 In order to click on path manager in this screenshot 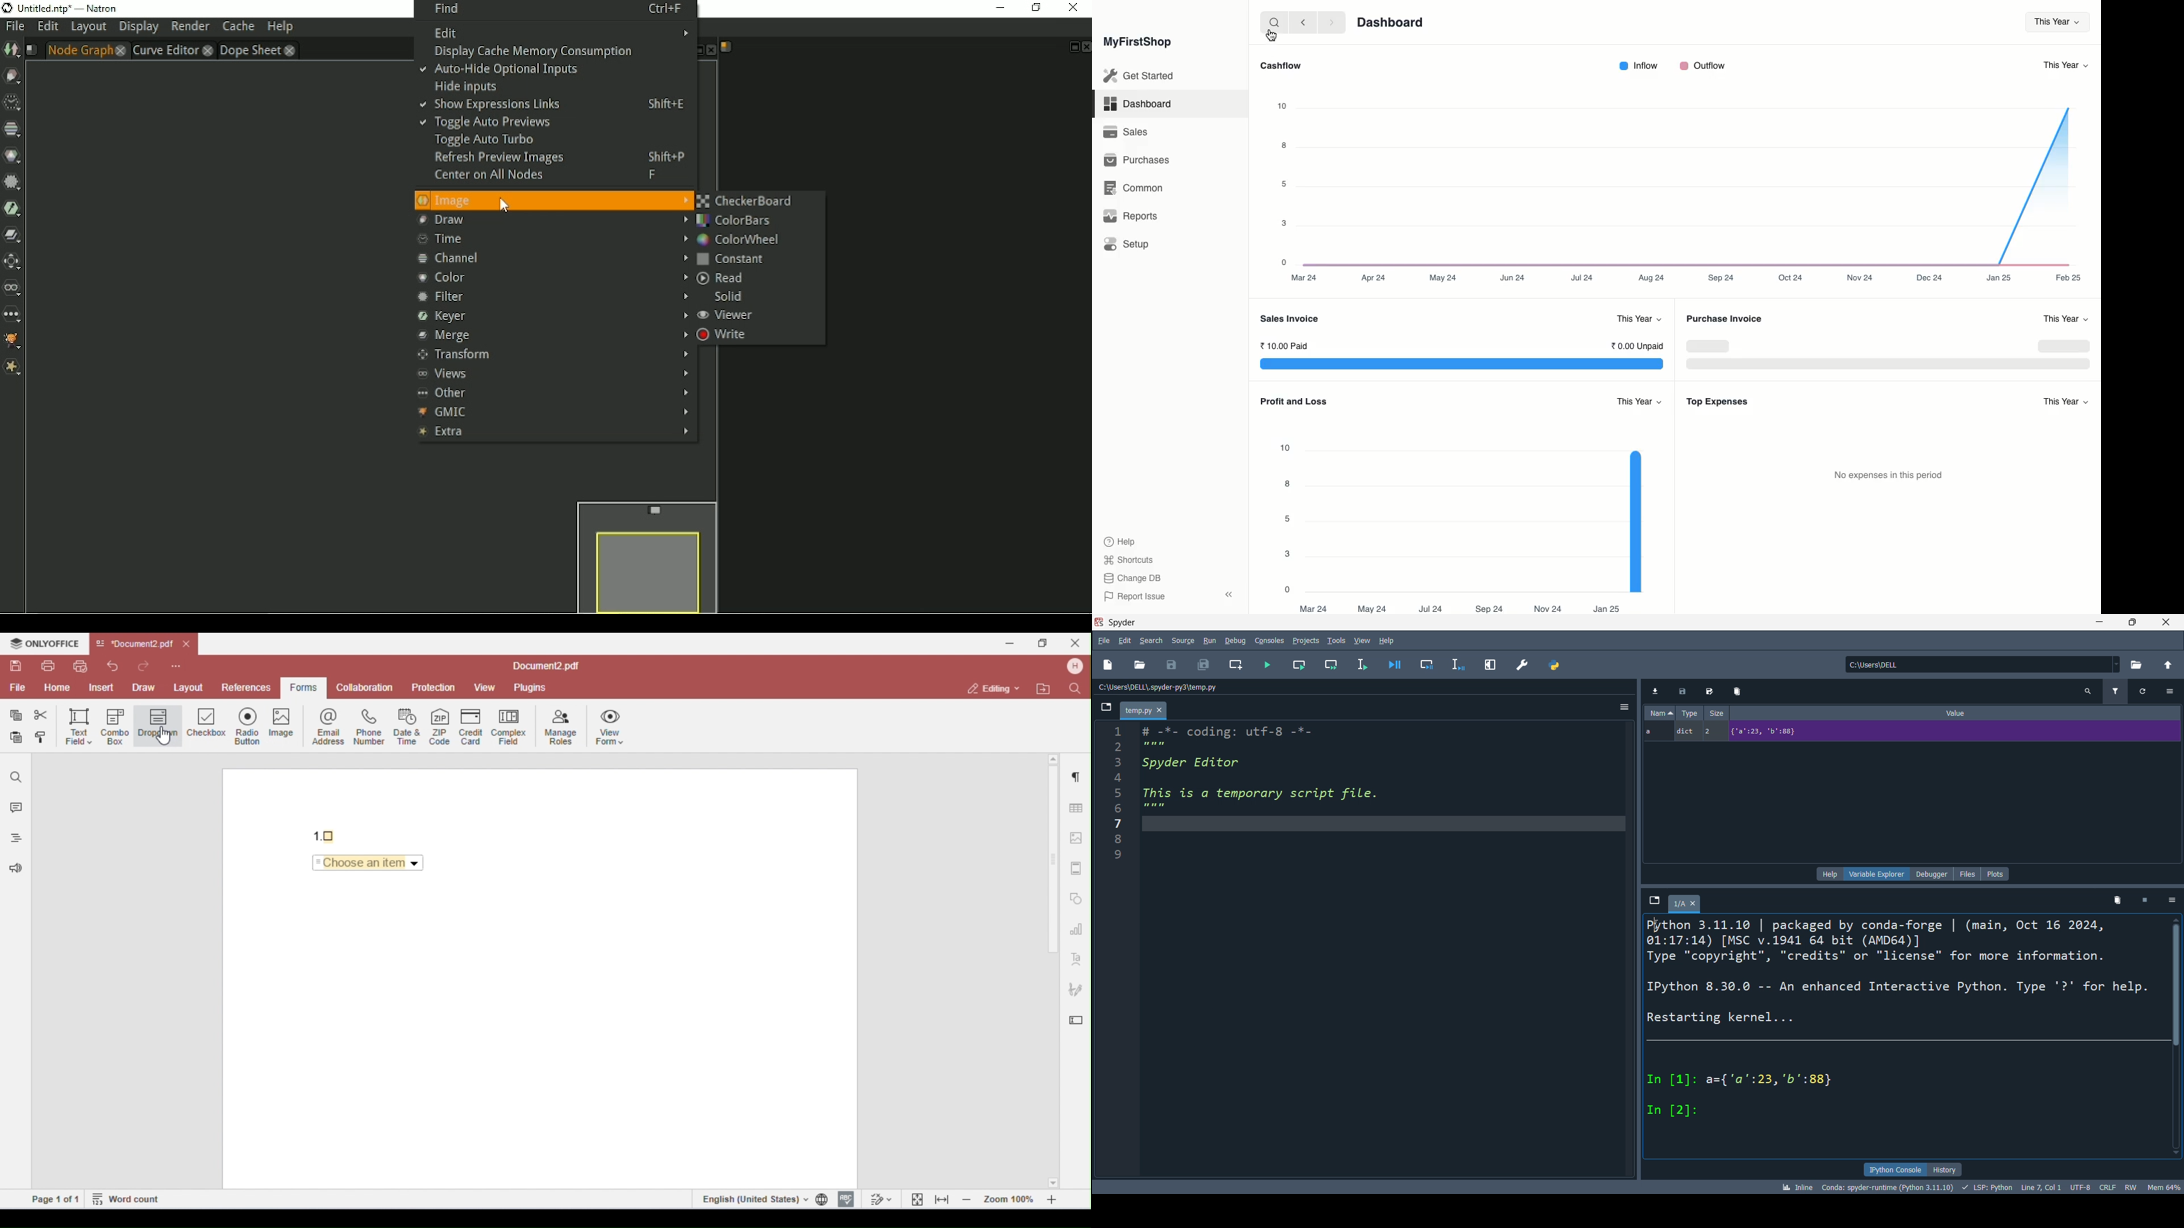, I will do `click(1556, 666)`.